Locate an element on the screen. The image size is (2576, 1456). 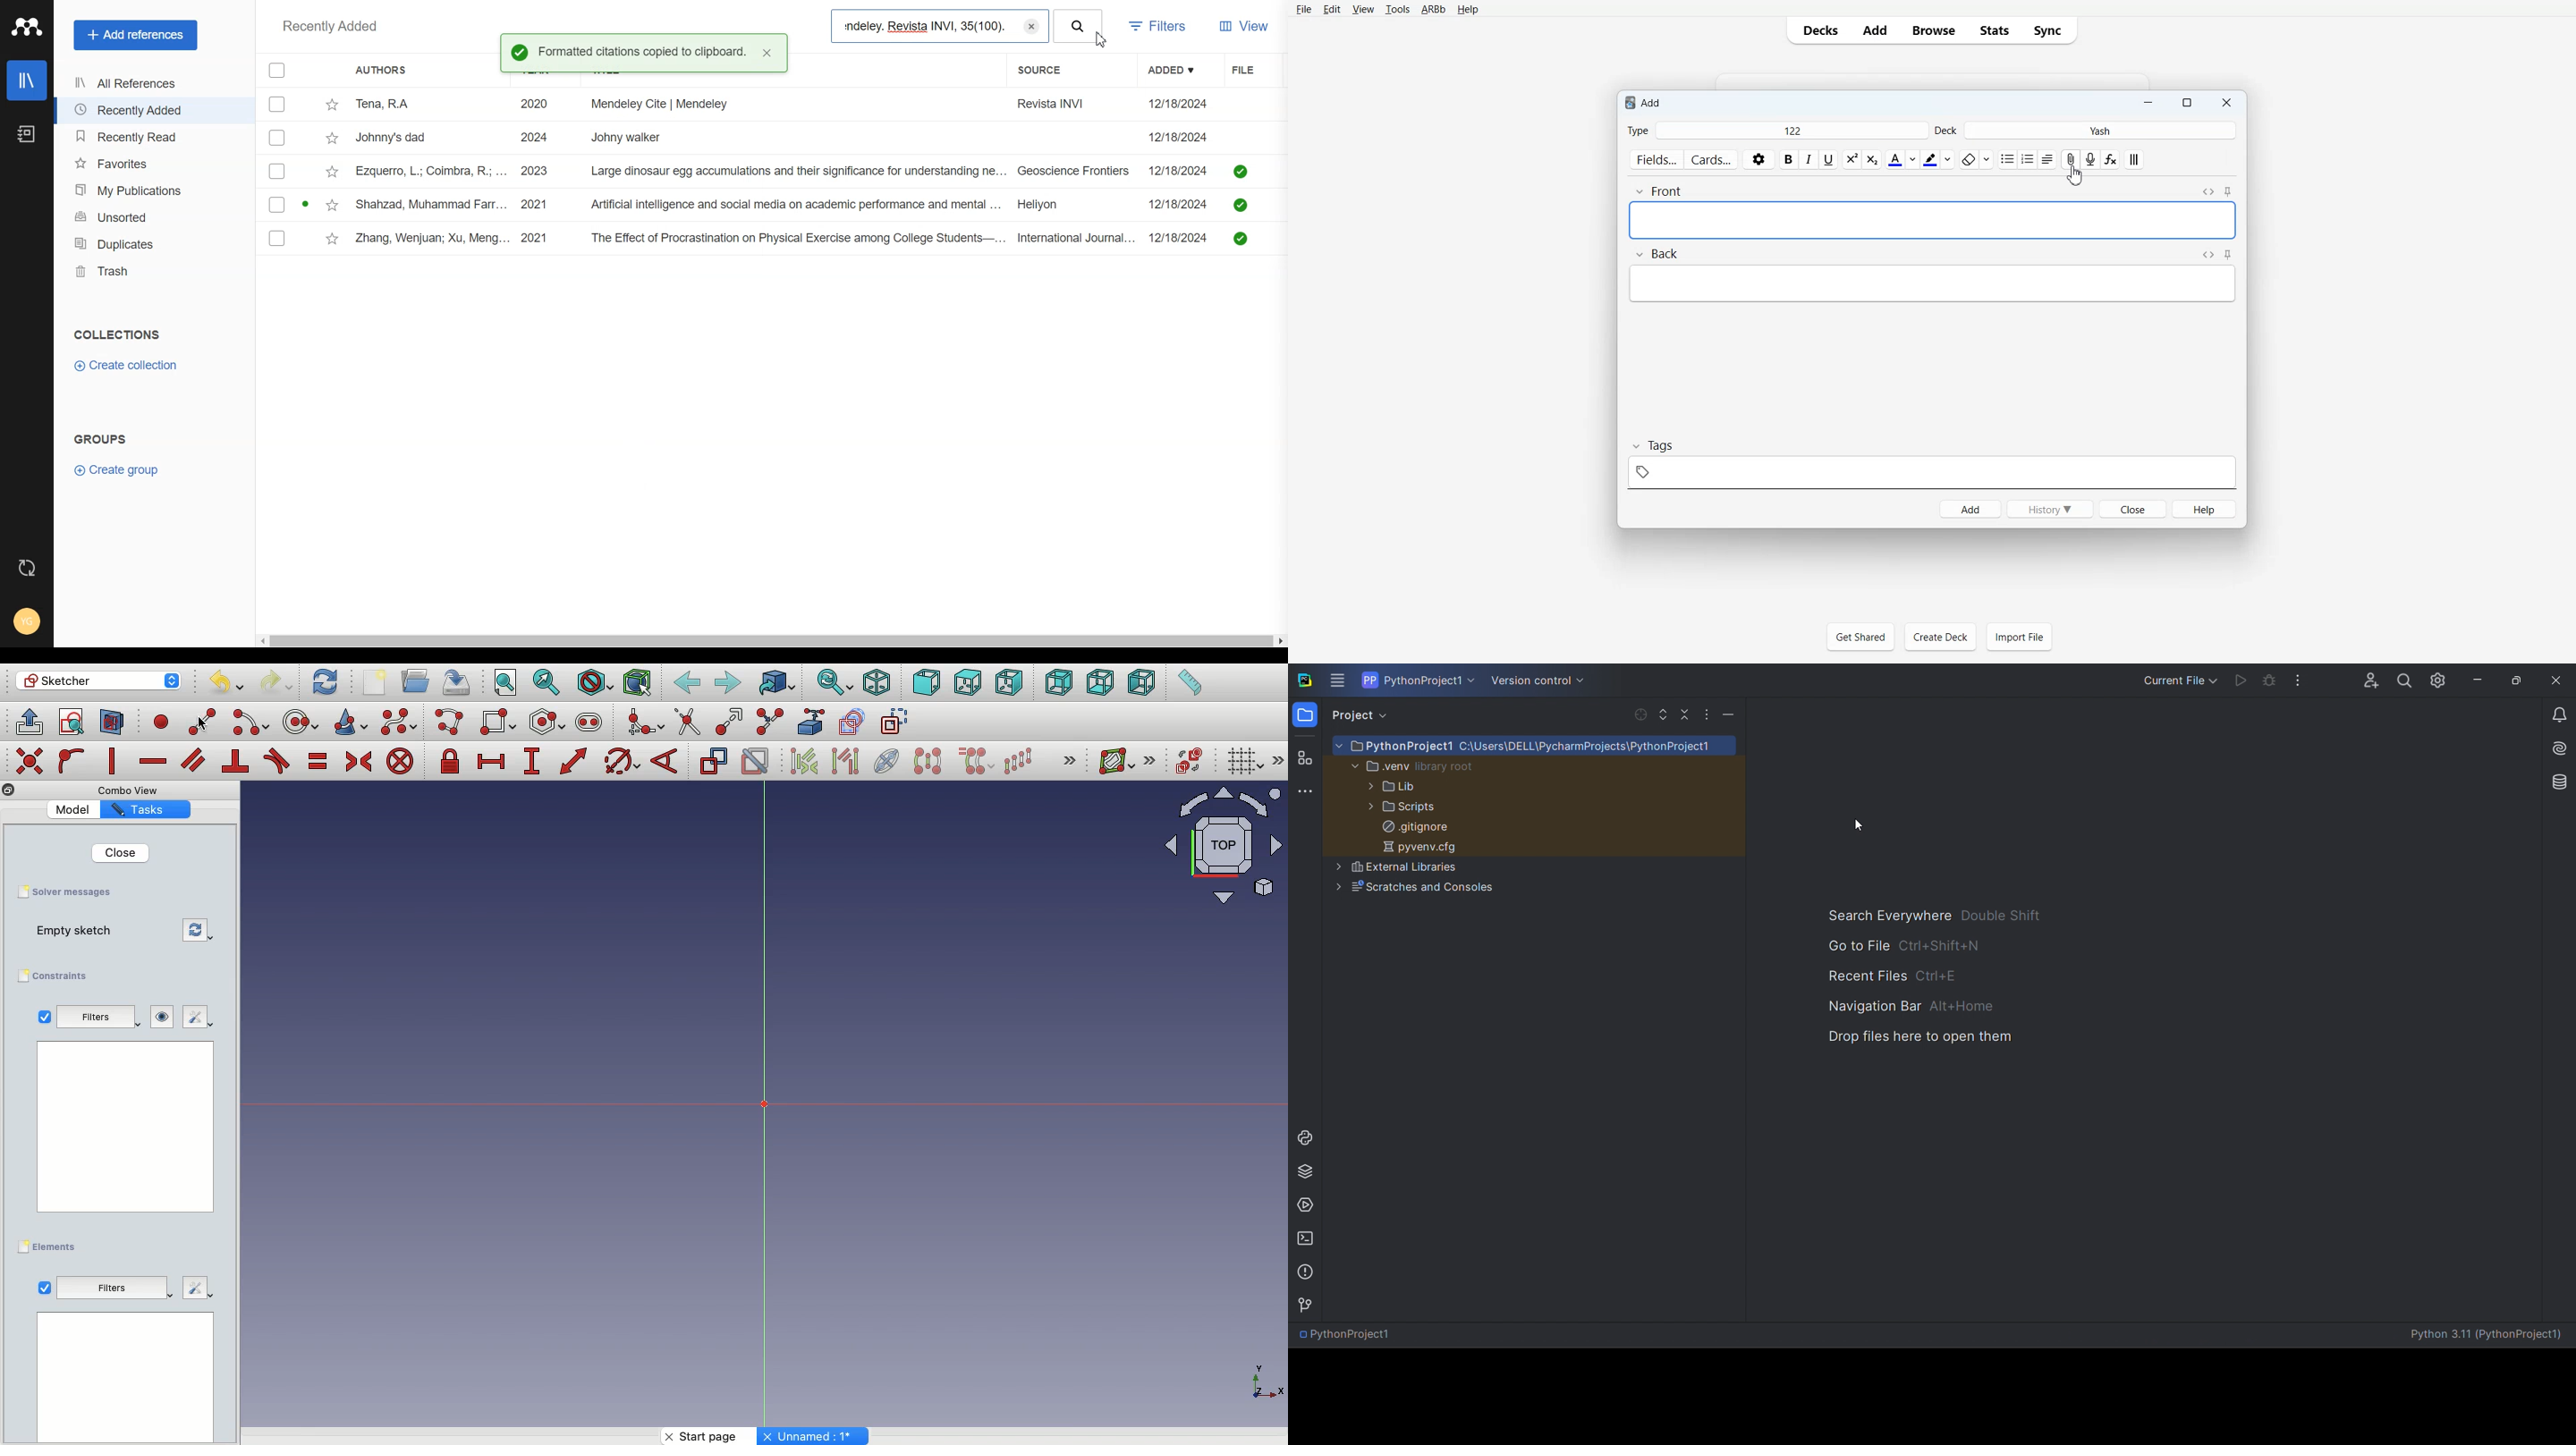
Add is located at coordinates (1970, 509).